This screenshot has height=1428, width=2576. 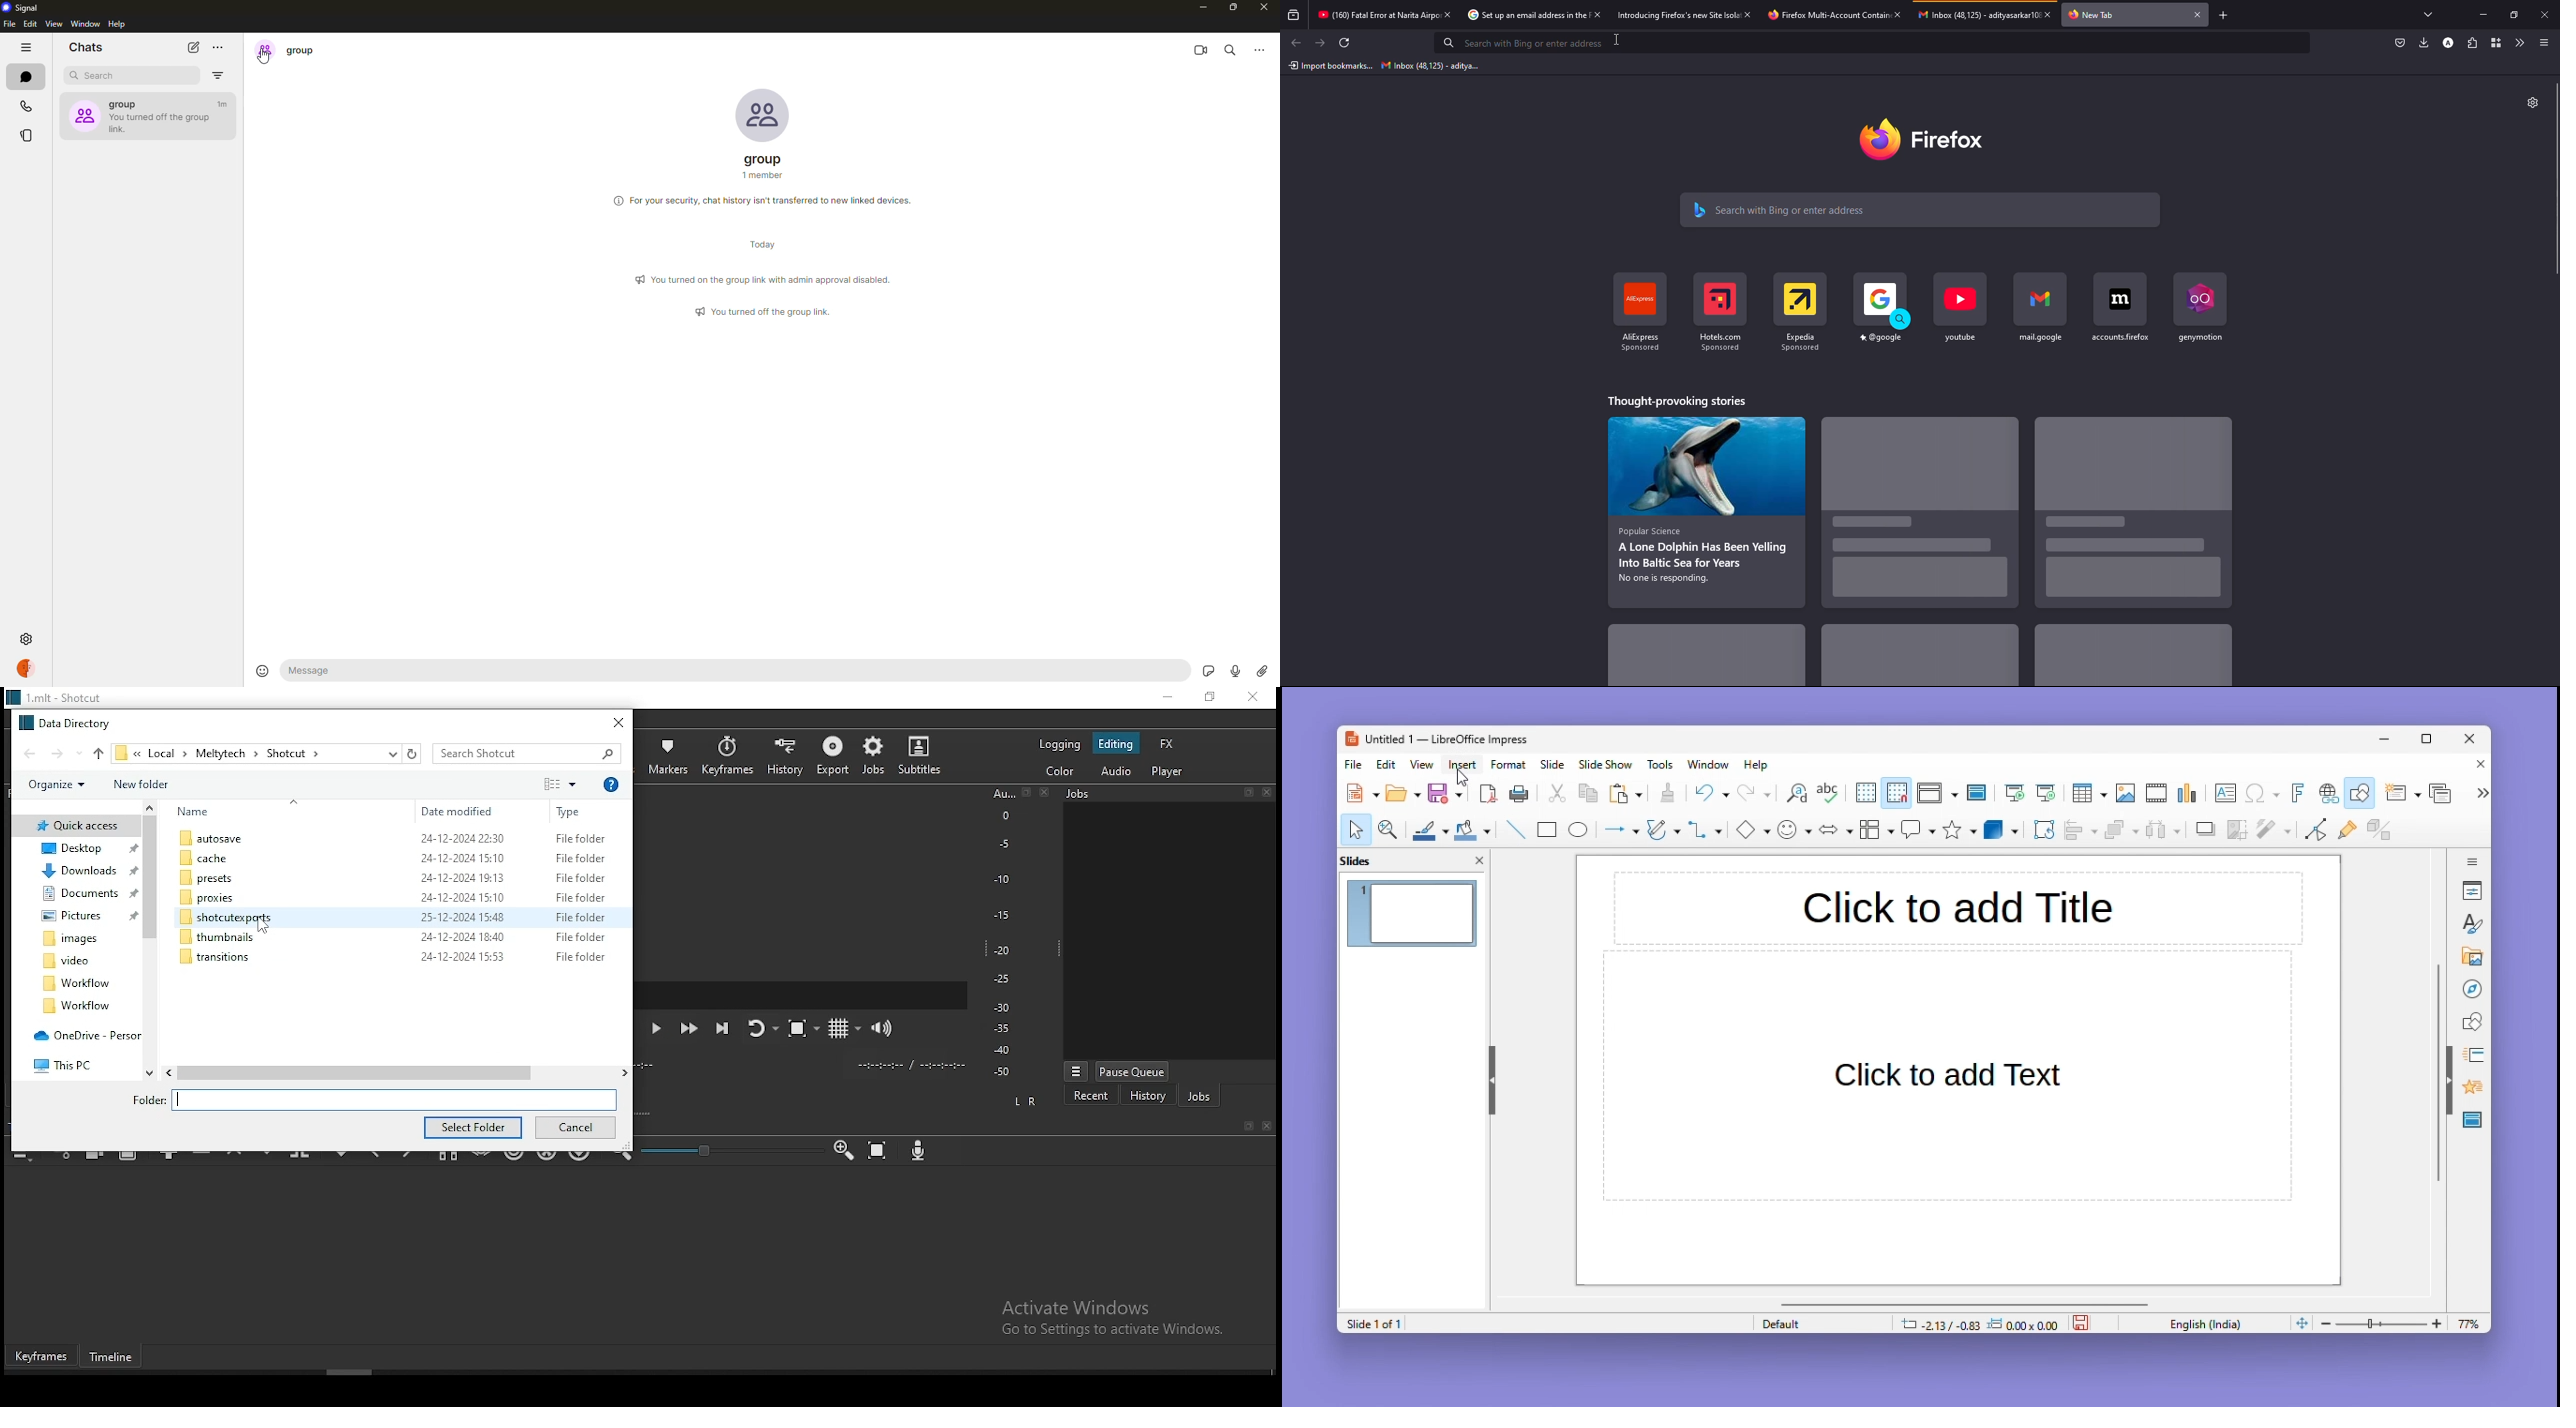 I want to click on Arrange, so click(x=2119, y=832).